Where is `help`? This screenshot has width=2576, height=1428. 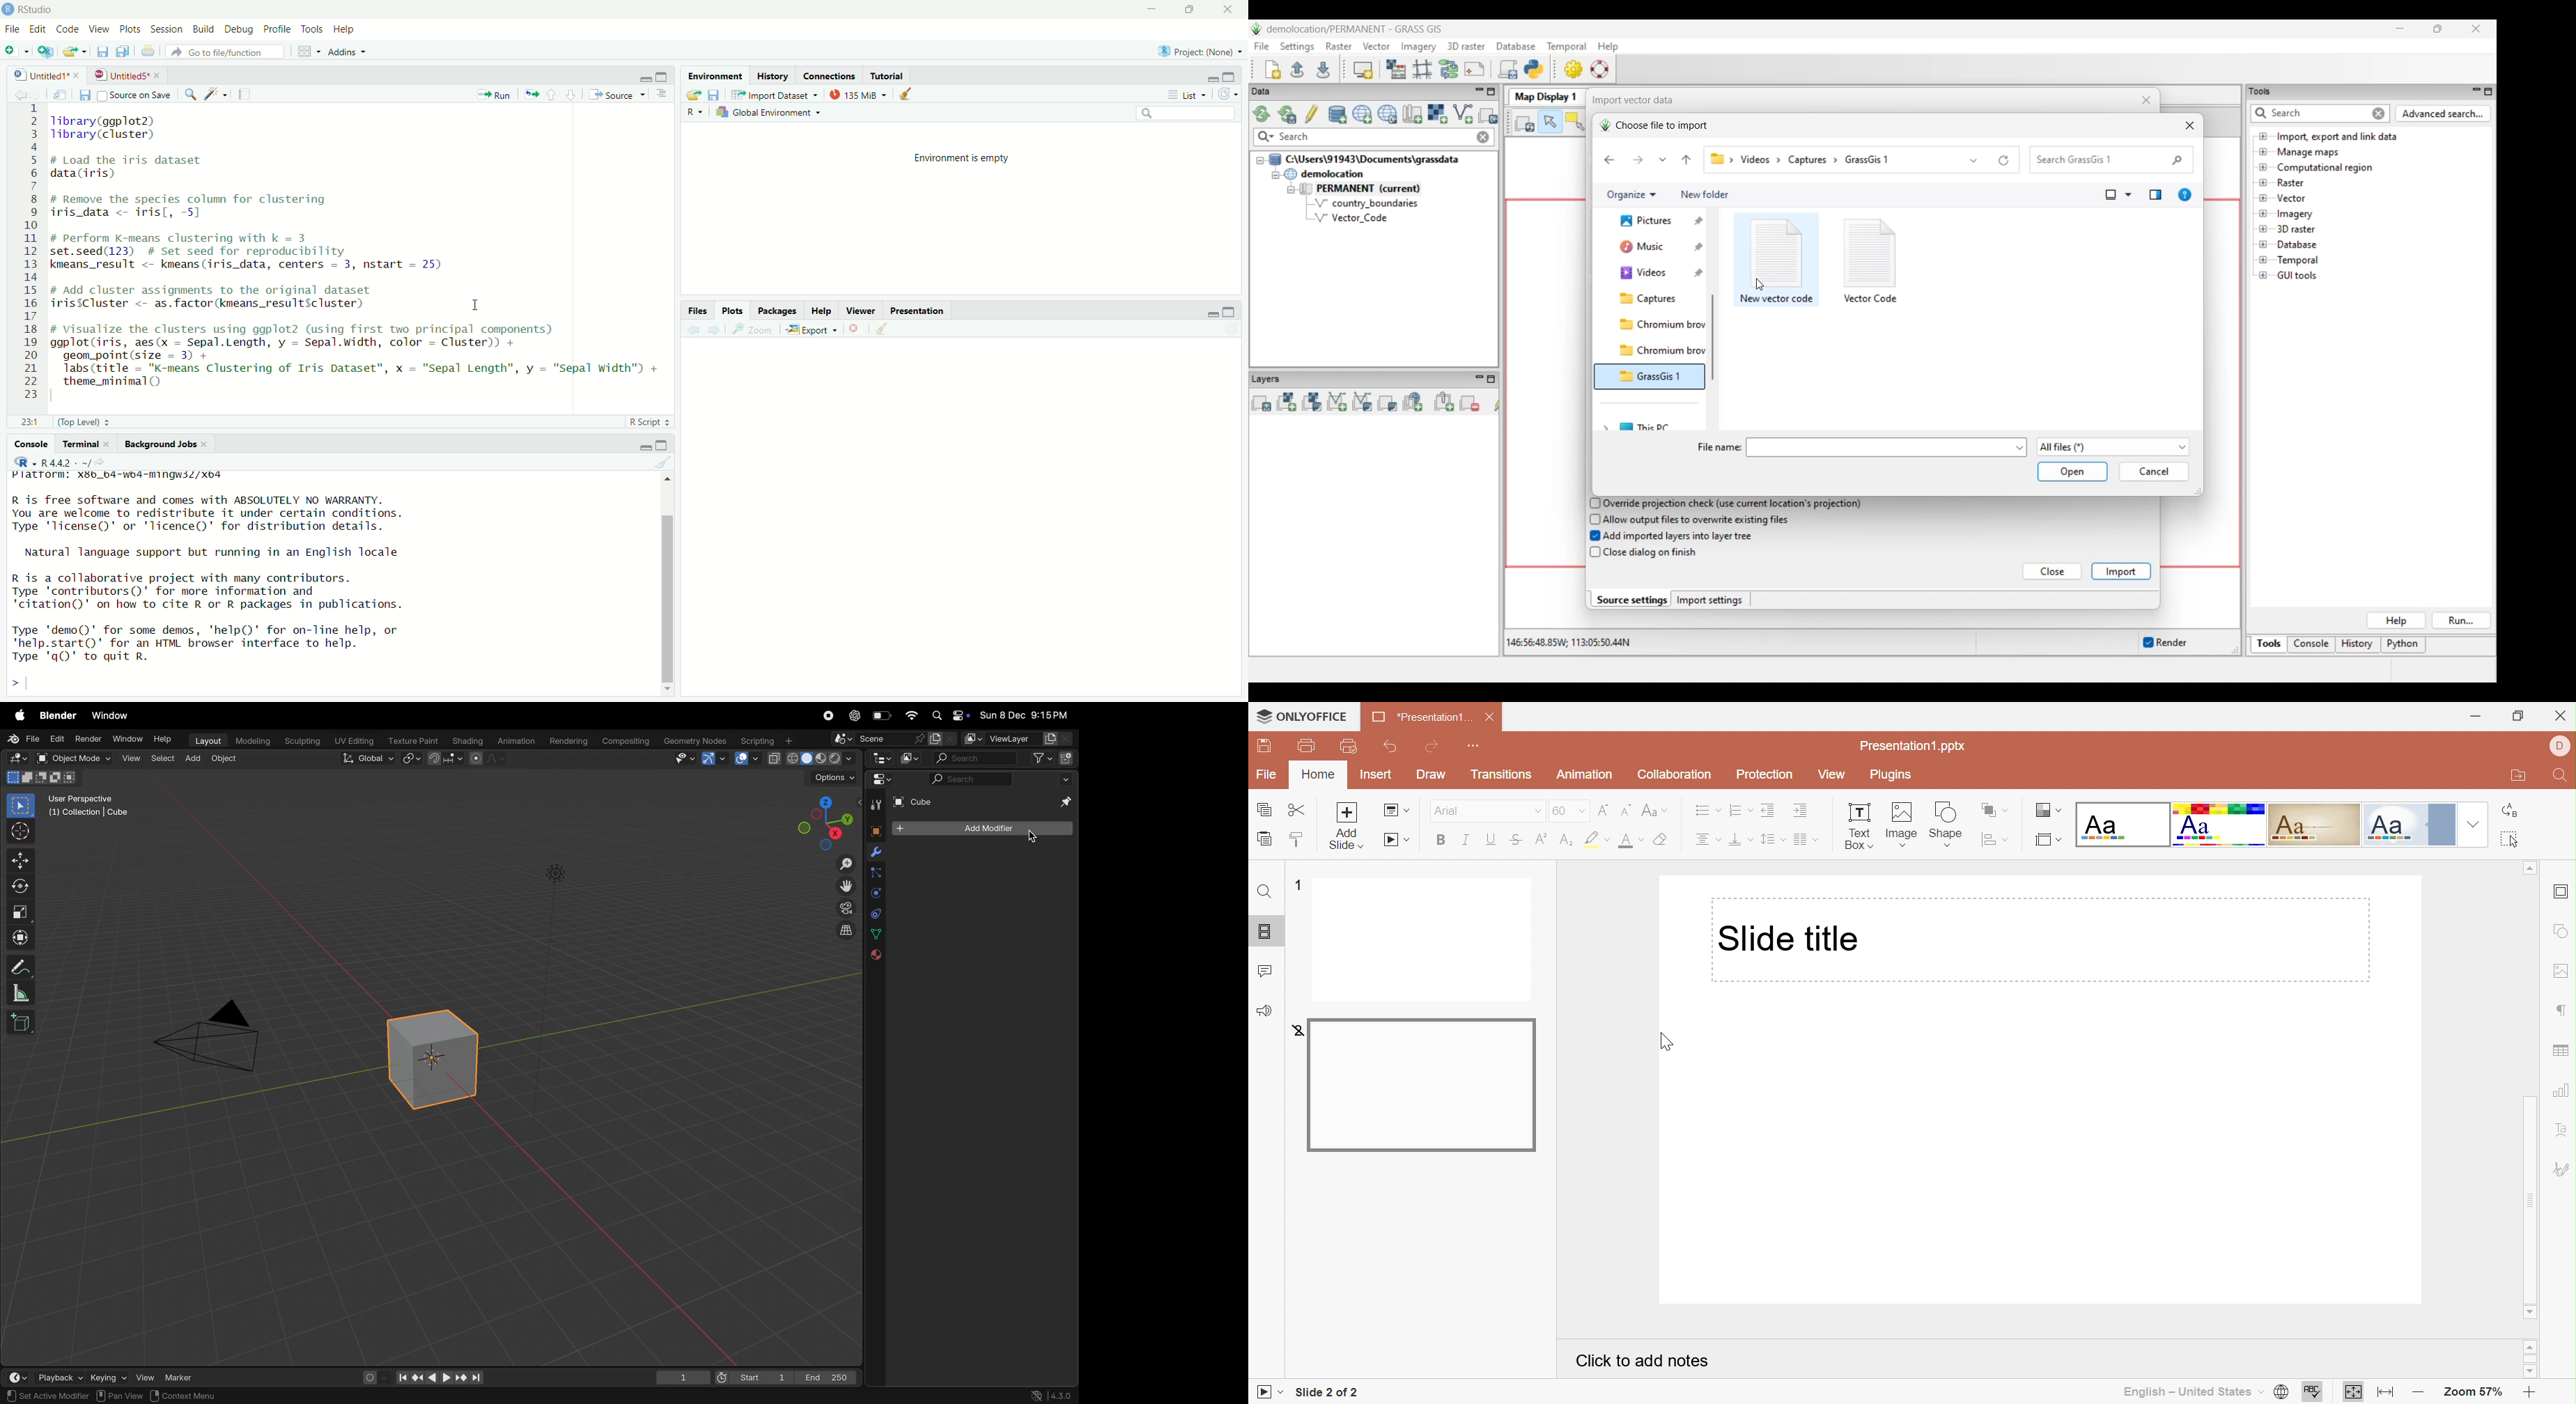
help is located at coordinates (823, 309).